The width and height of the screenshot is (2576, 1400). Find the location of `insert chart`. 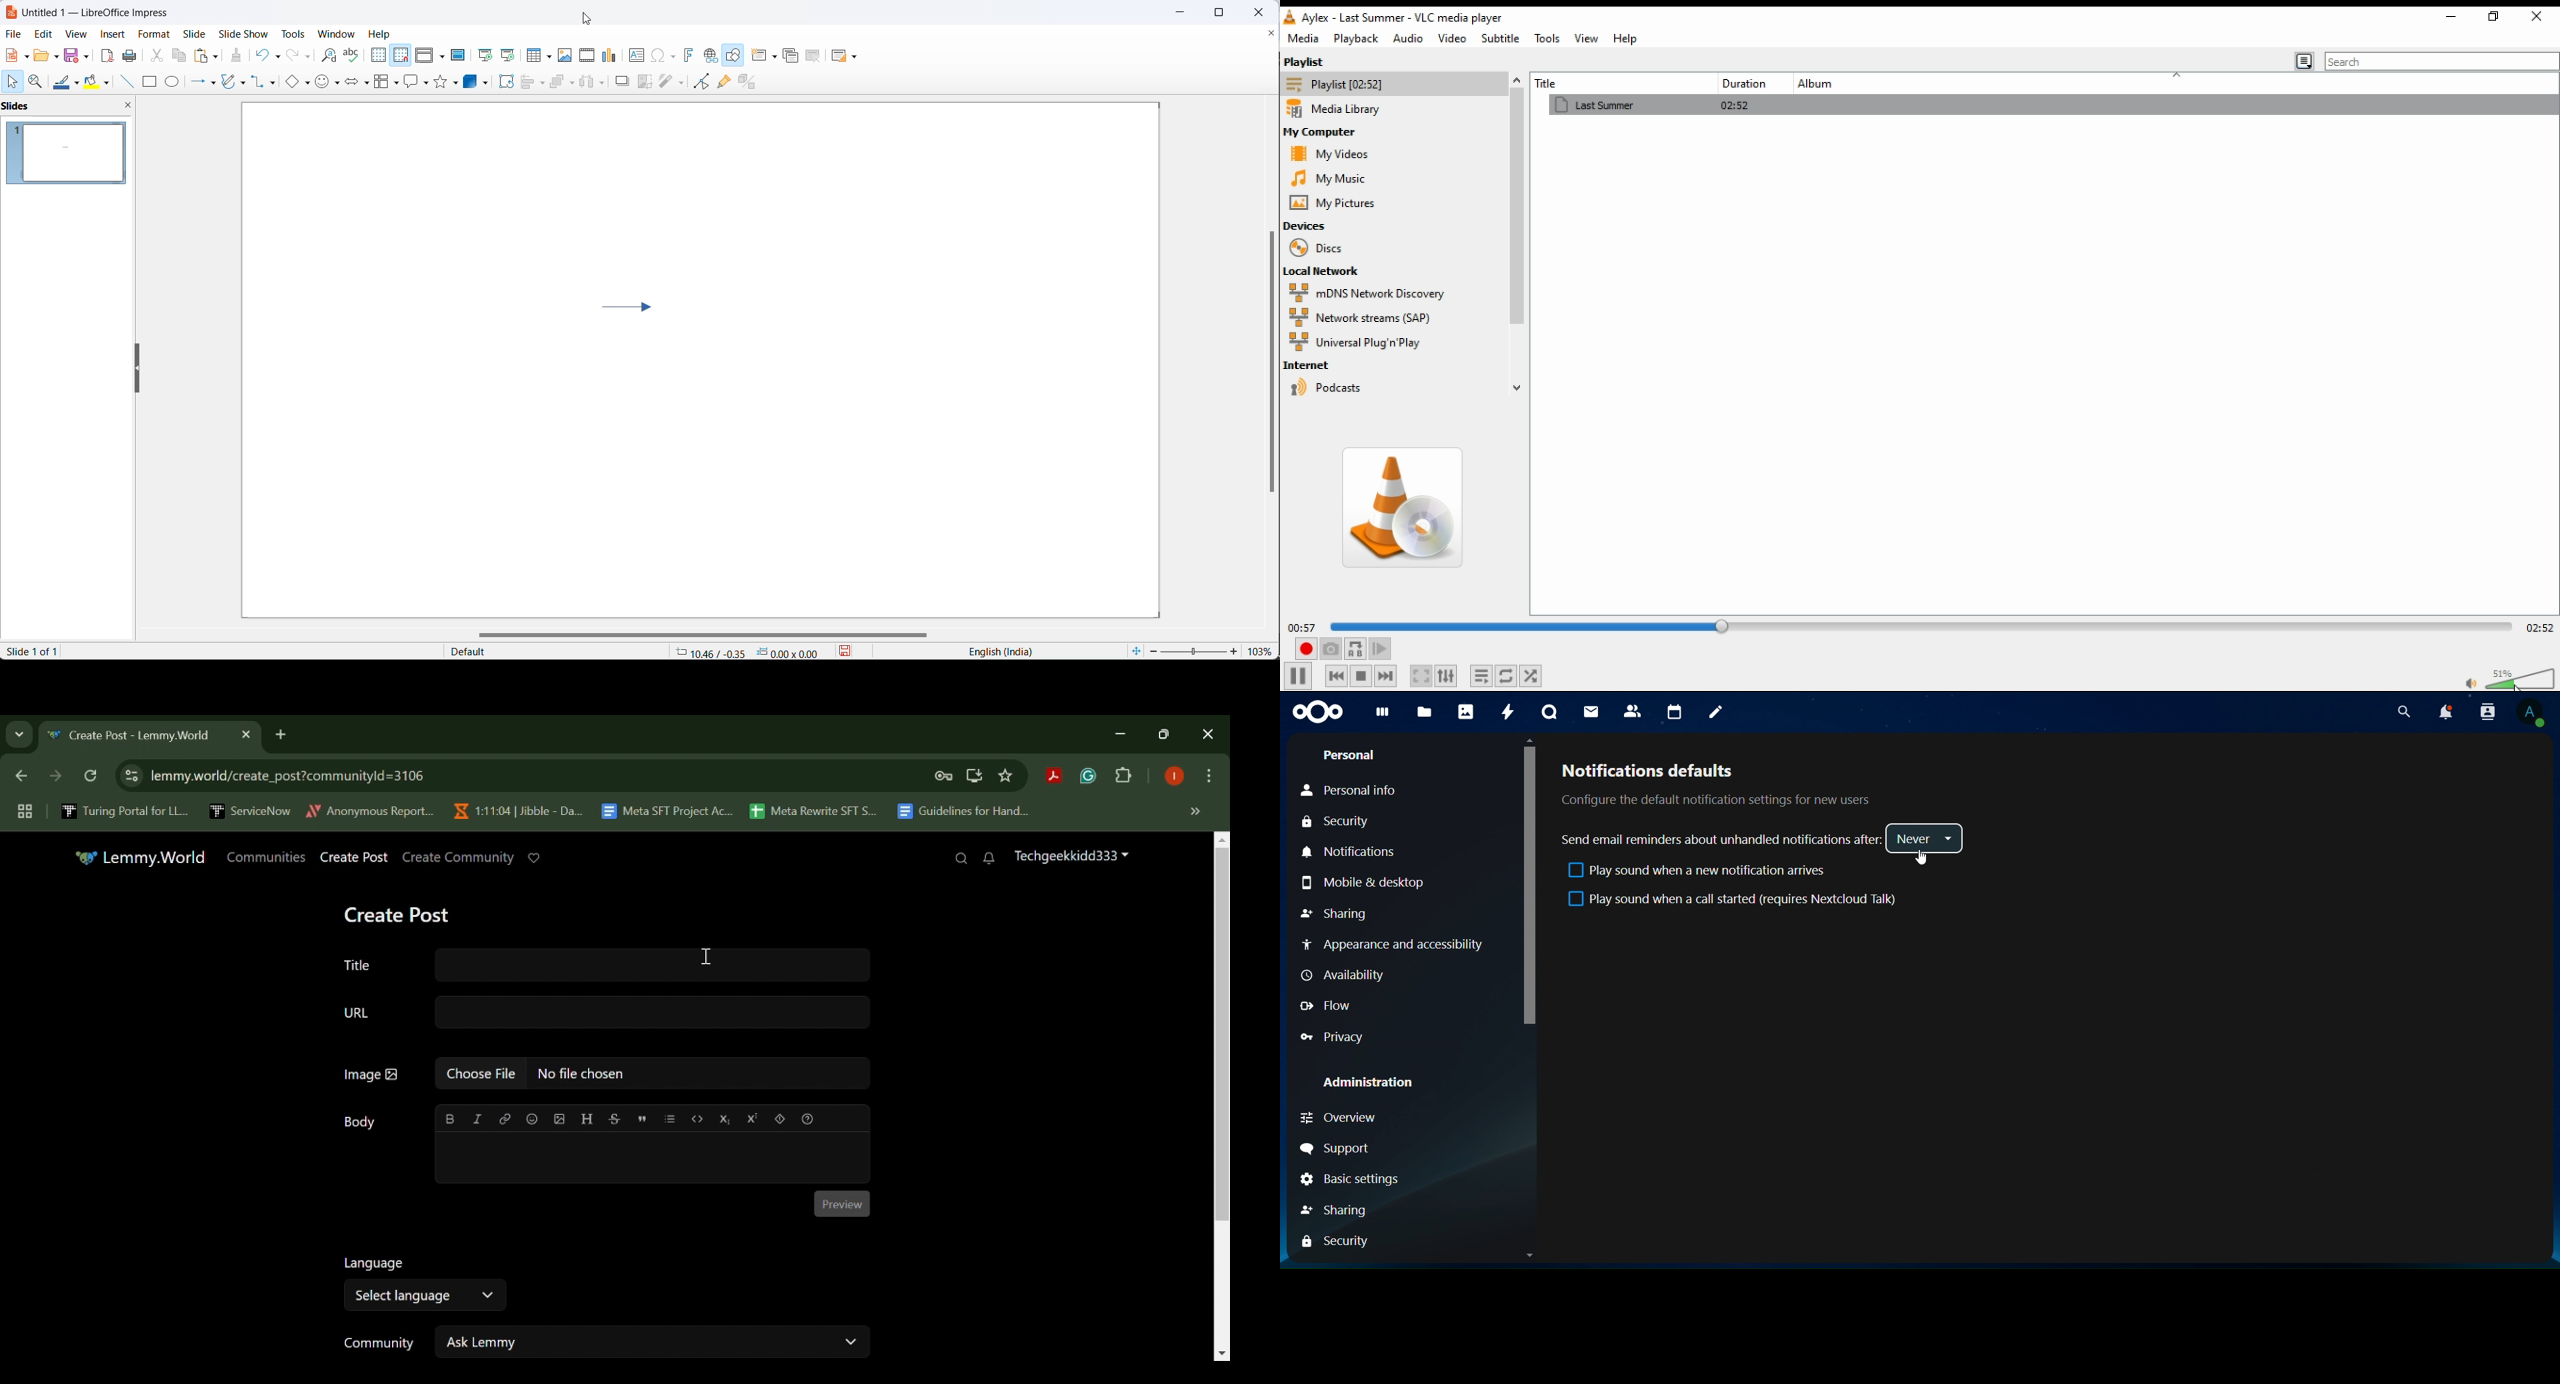

insert chart is located at coordinates (609, 55).